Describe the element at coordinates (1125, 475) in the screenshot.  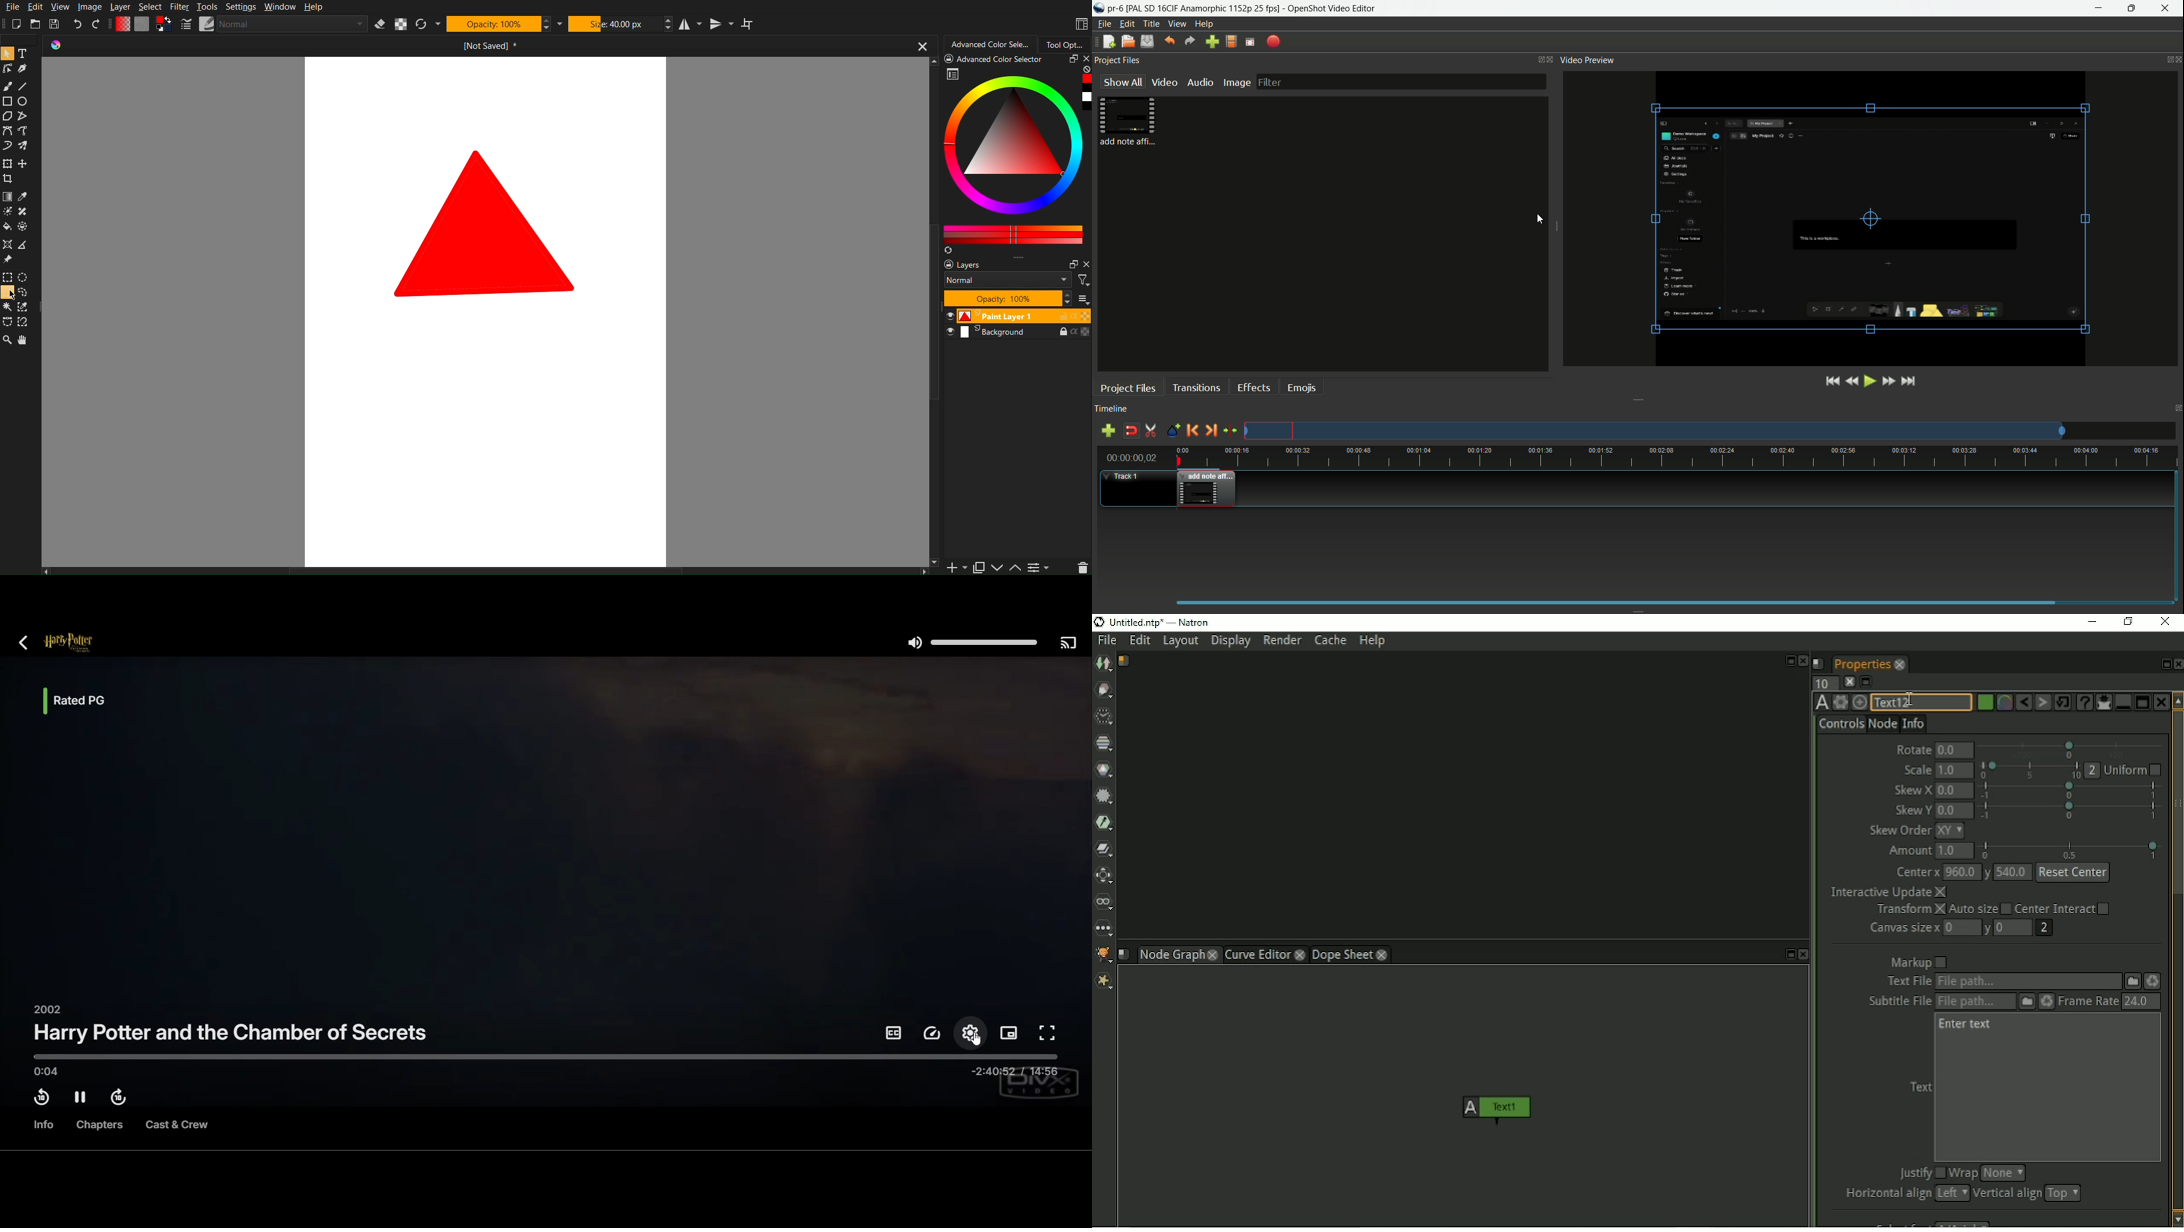
I see `track-1` at that location.